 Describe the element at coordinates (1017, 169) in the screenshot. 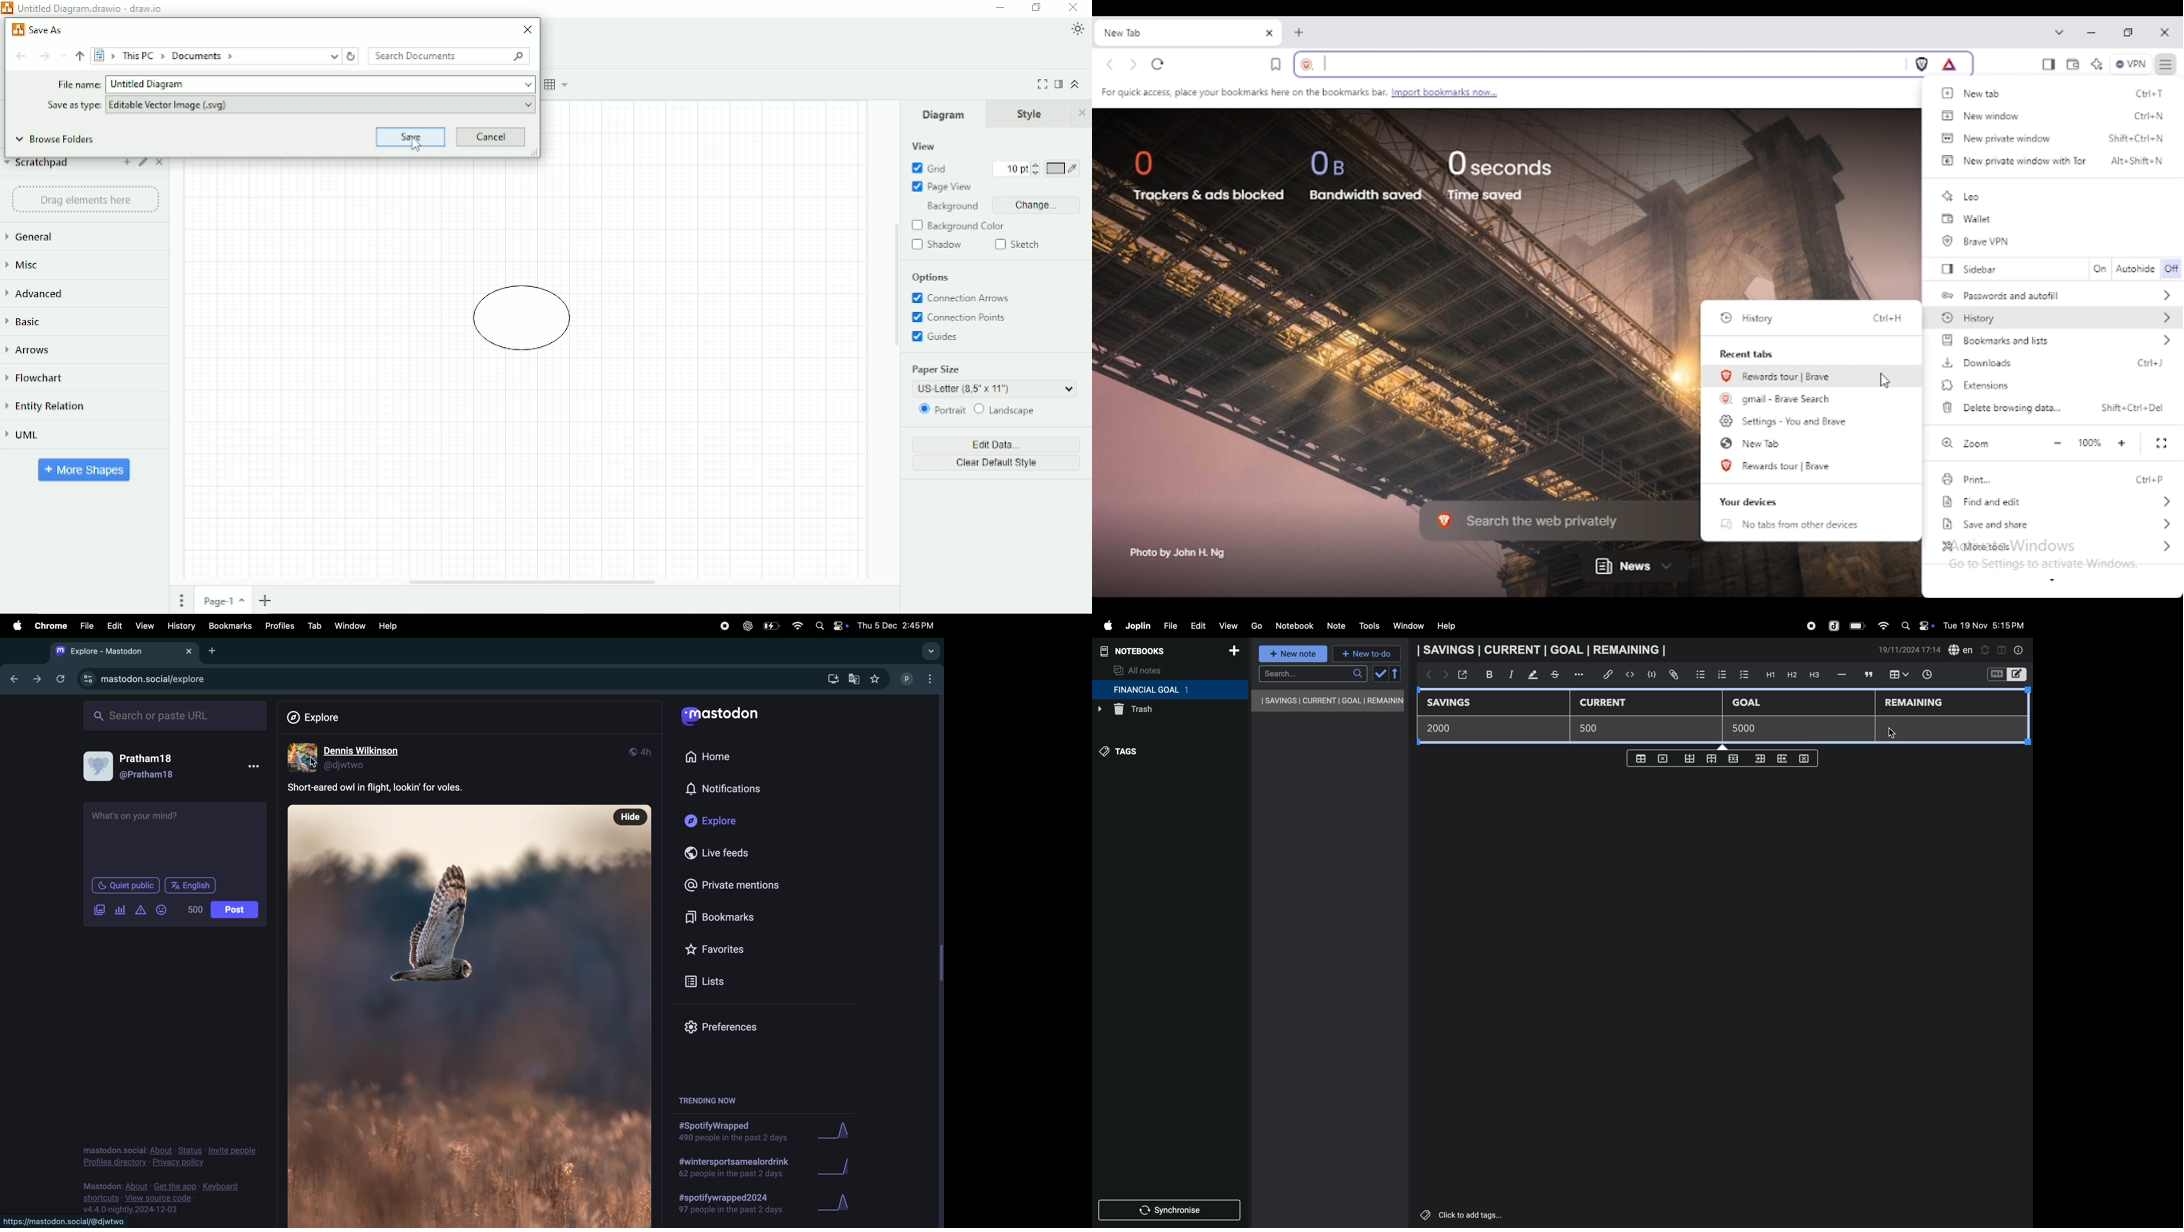

I see `Grid size` at that location.